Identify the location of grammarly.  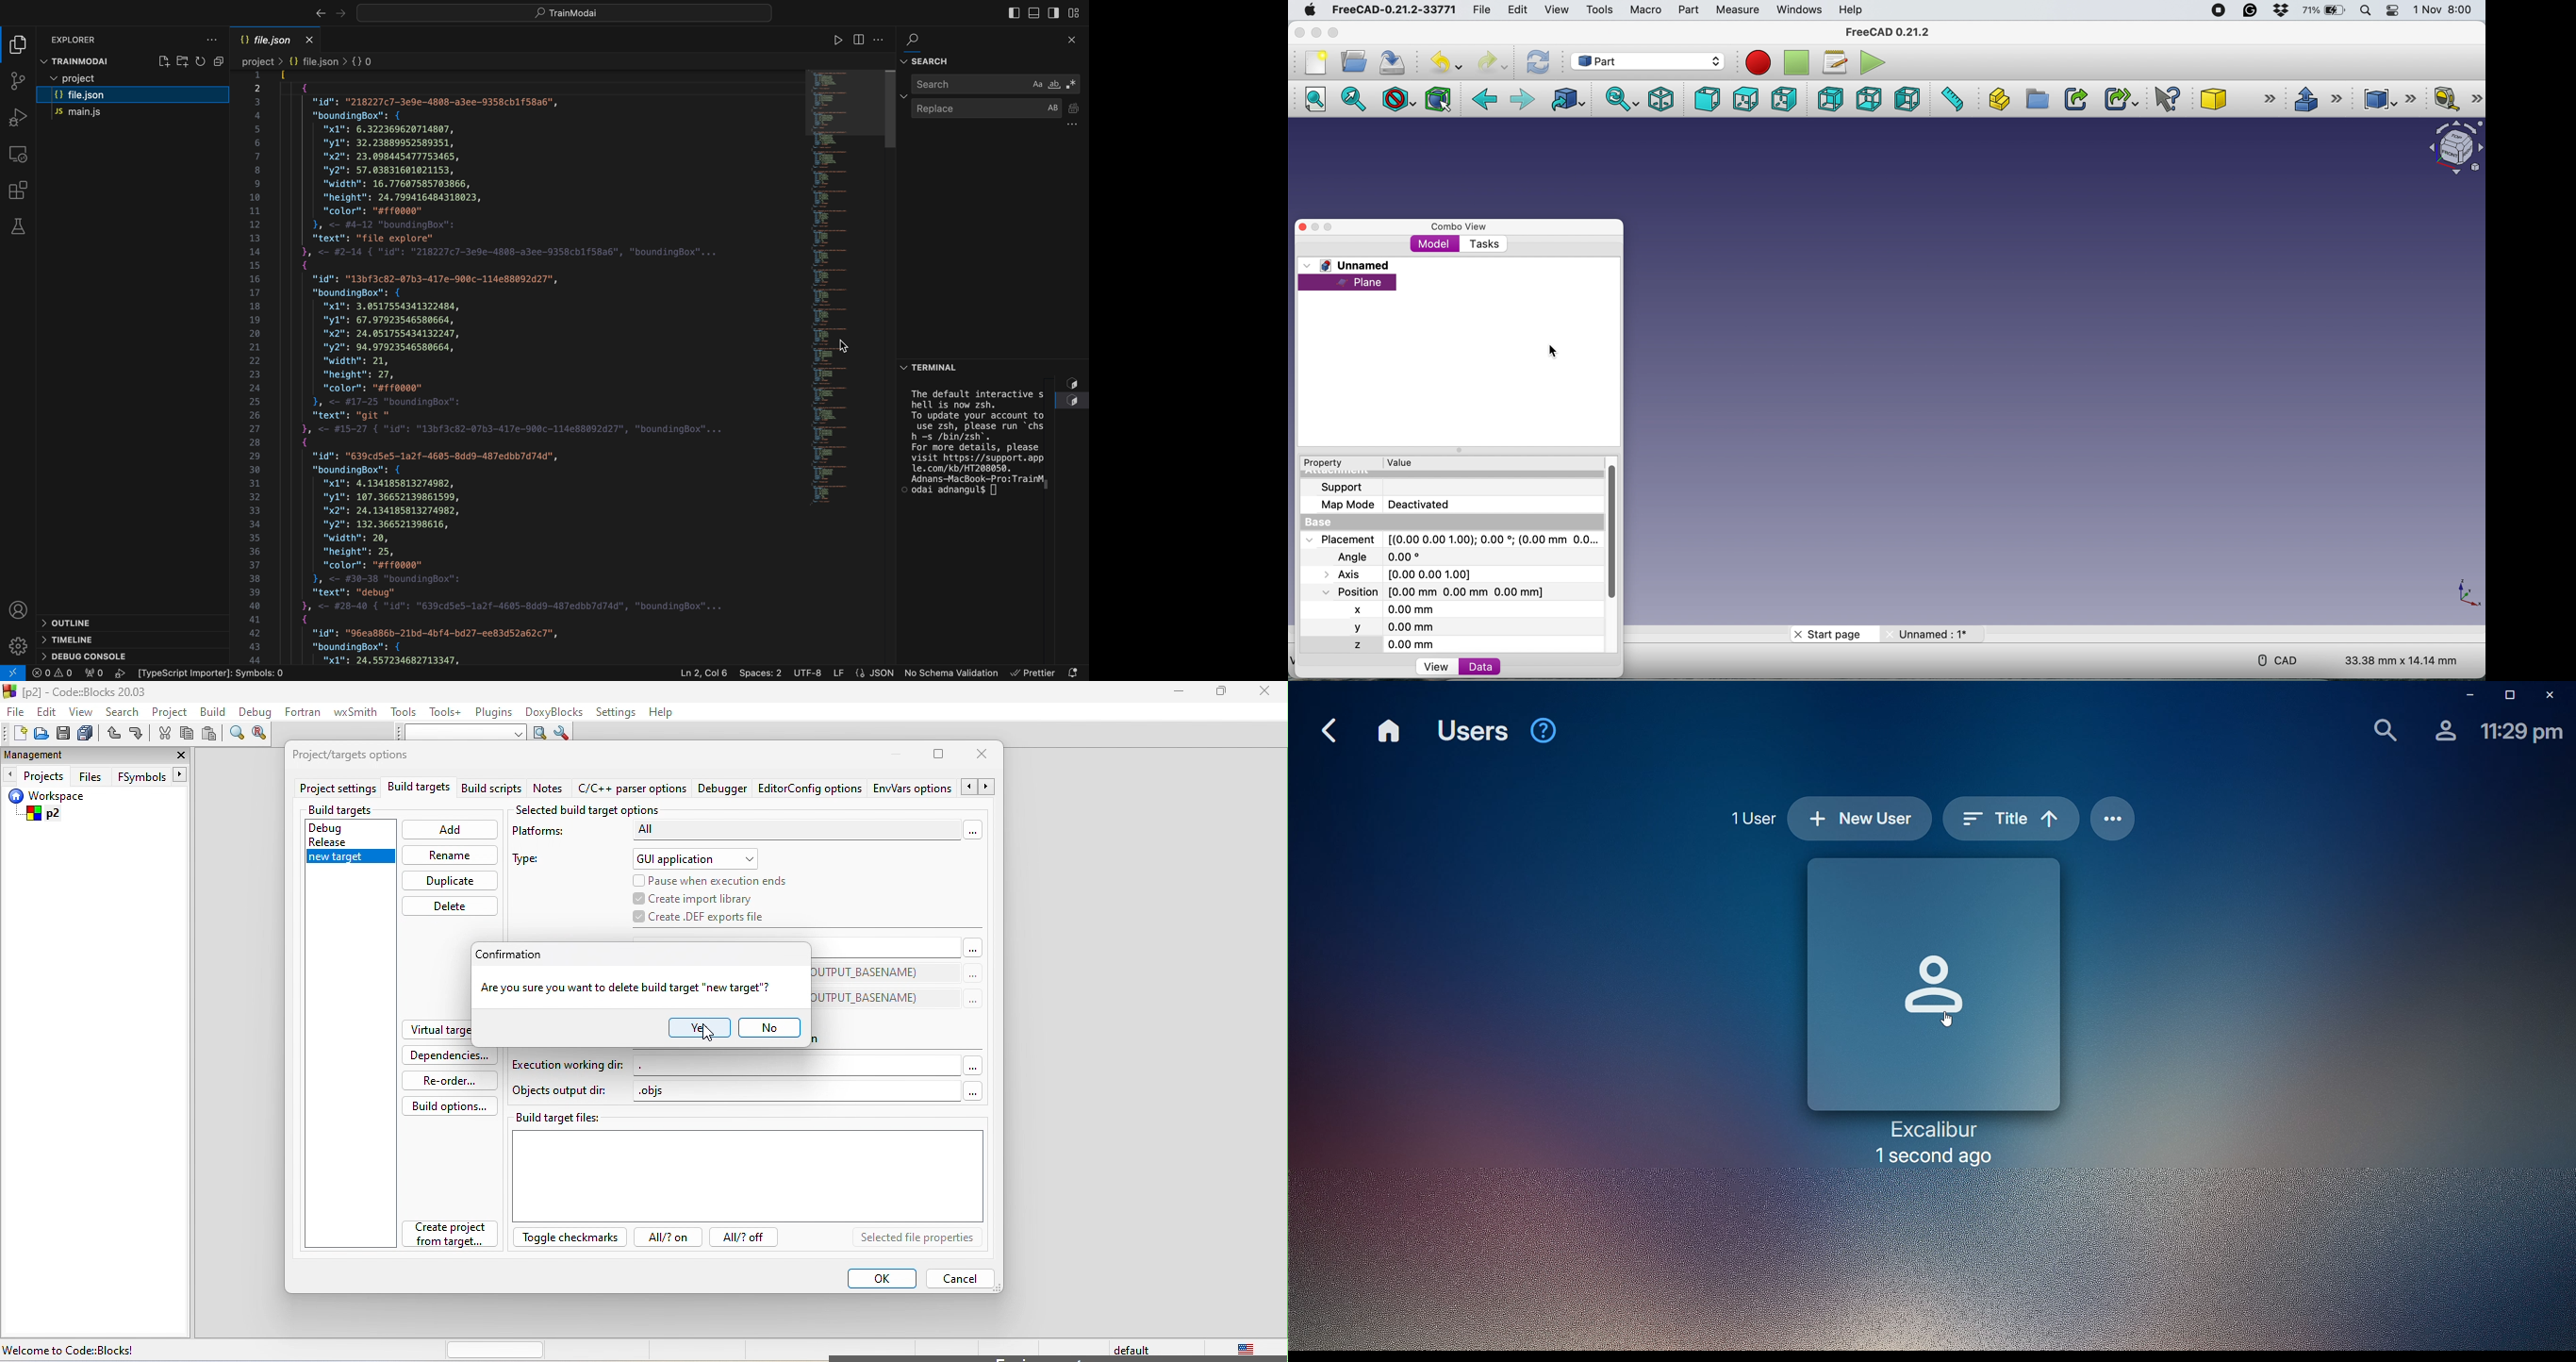
(2250, 12).